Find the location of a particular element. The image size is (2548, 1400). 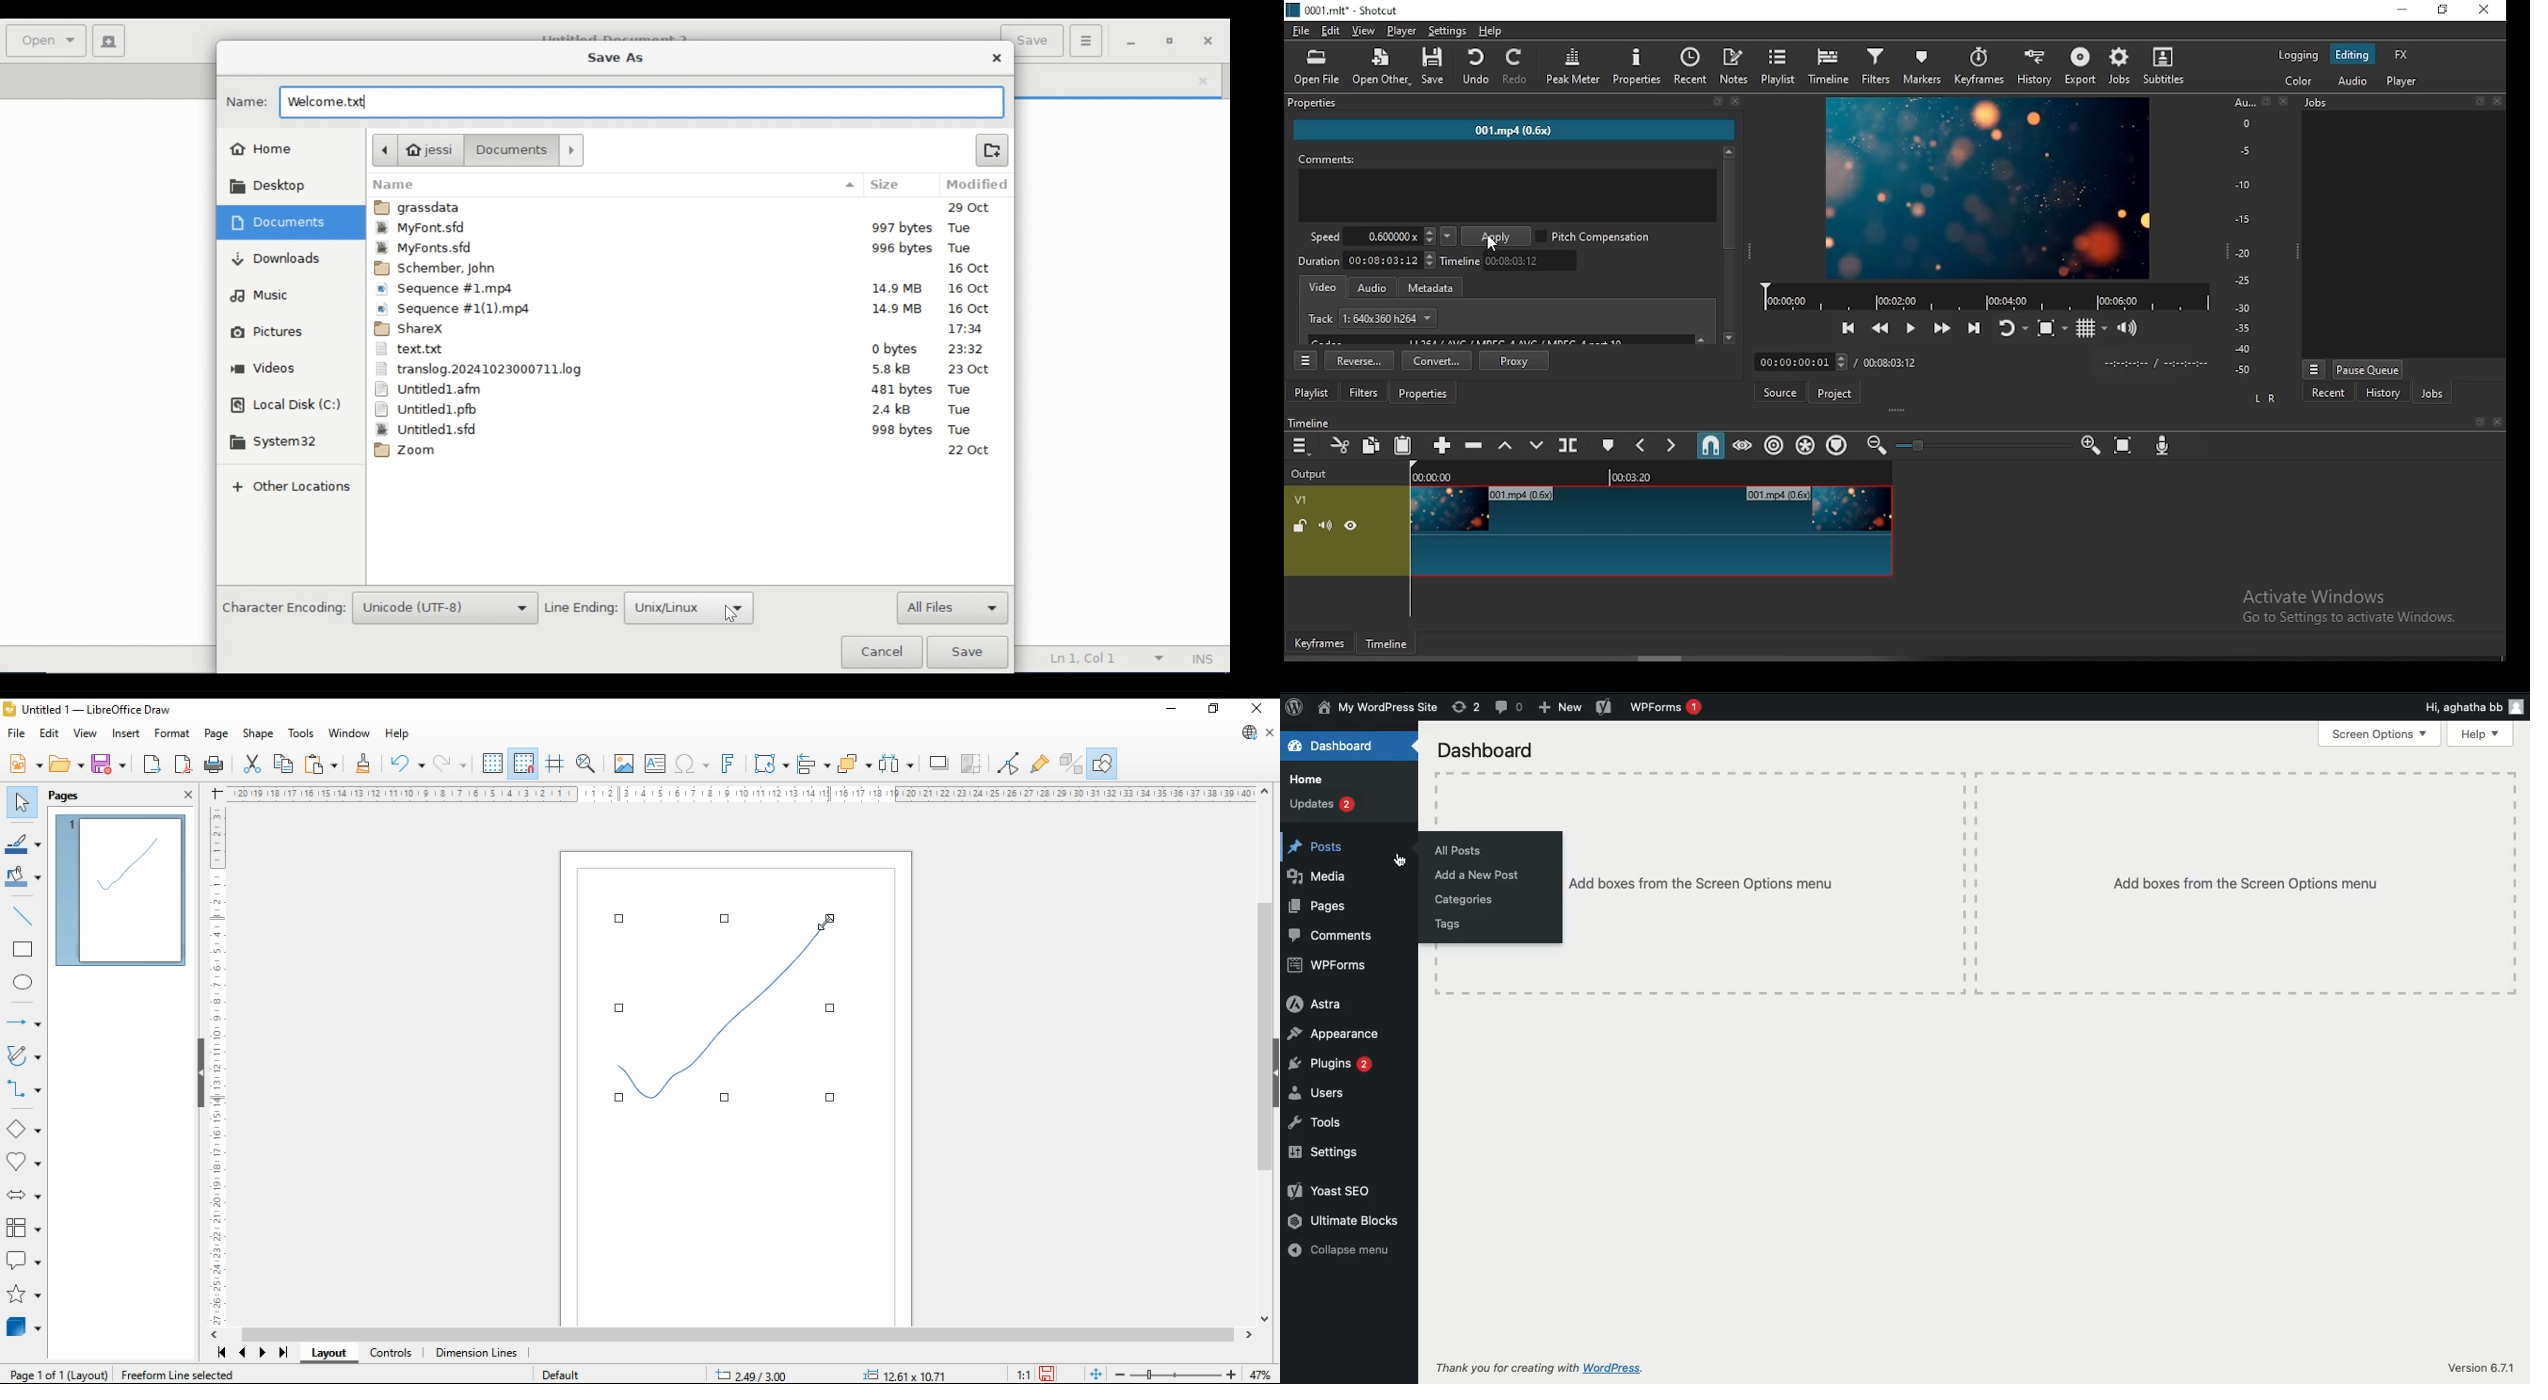

record audio is located at coordinates (2162, 444).